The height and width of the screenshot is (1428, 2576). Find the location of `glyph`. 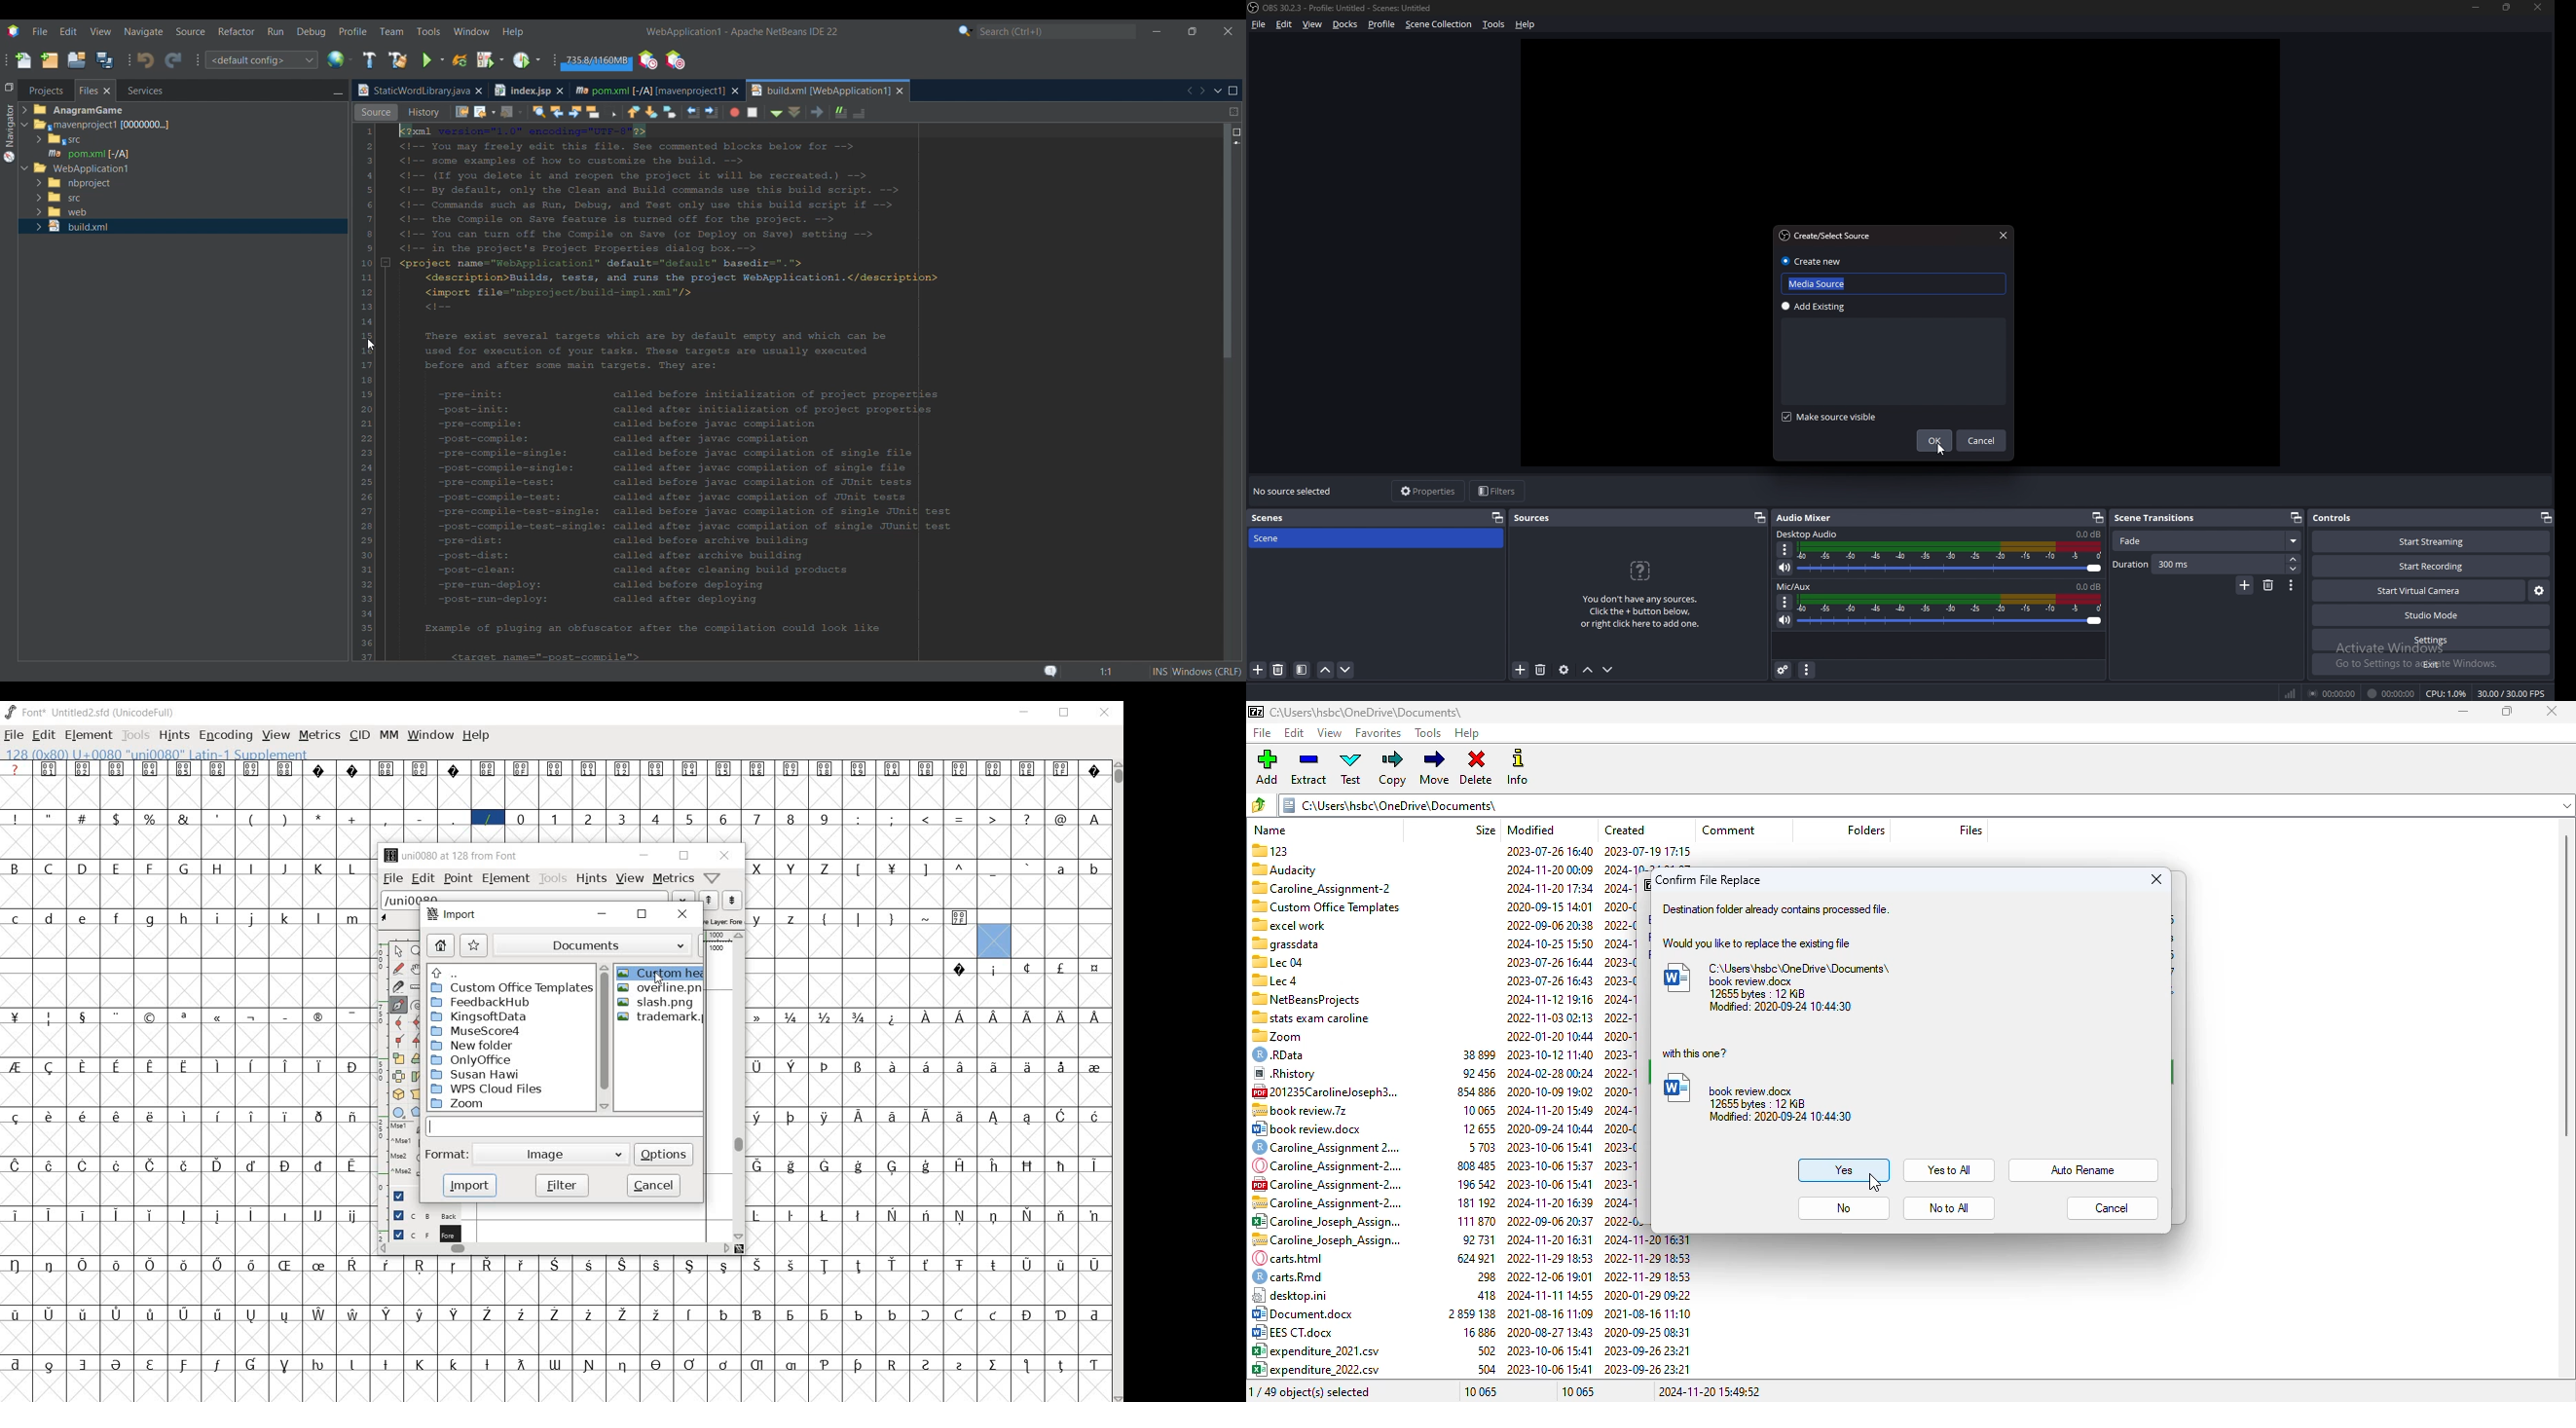

glyph is located at coordinates (792, 869).